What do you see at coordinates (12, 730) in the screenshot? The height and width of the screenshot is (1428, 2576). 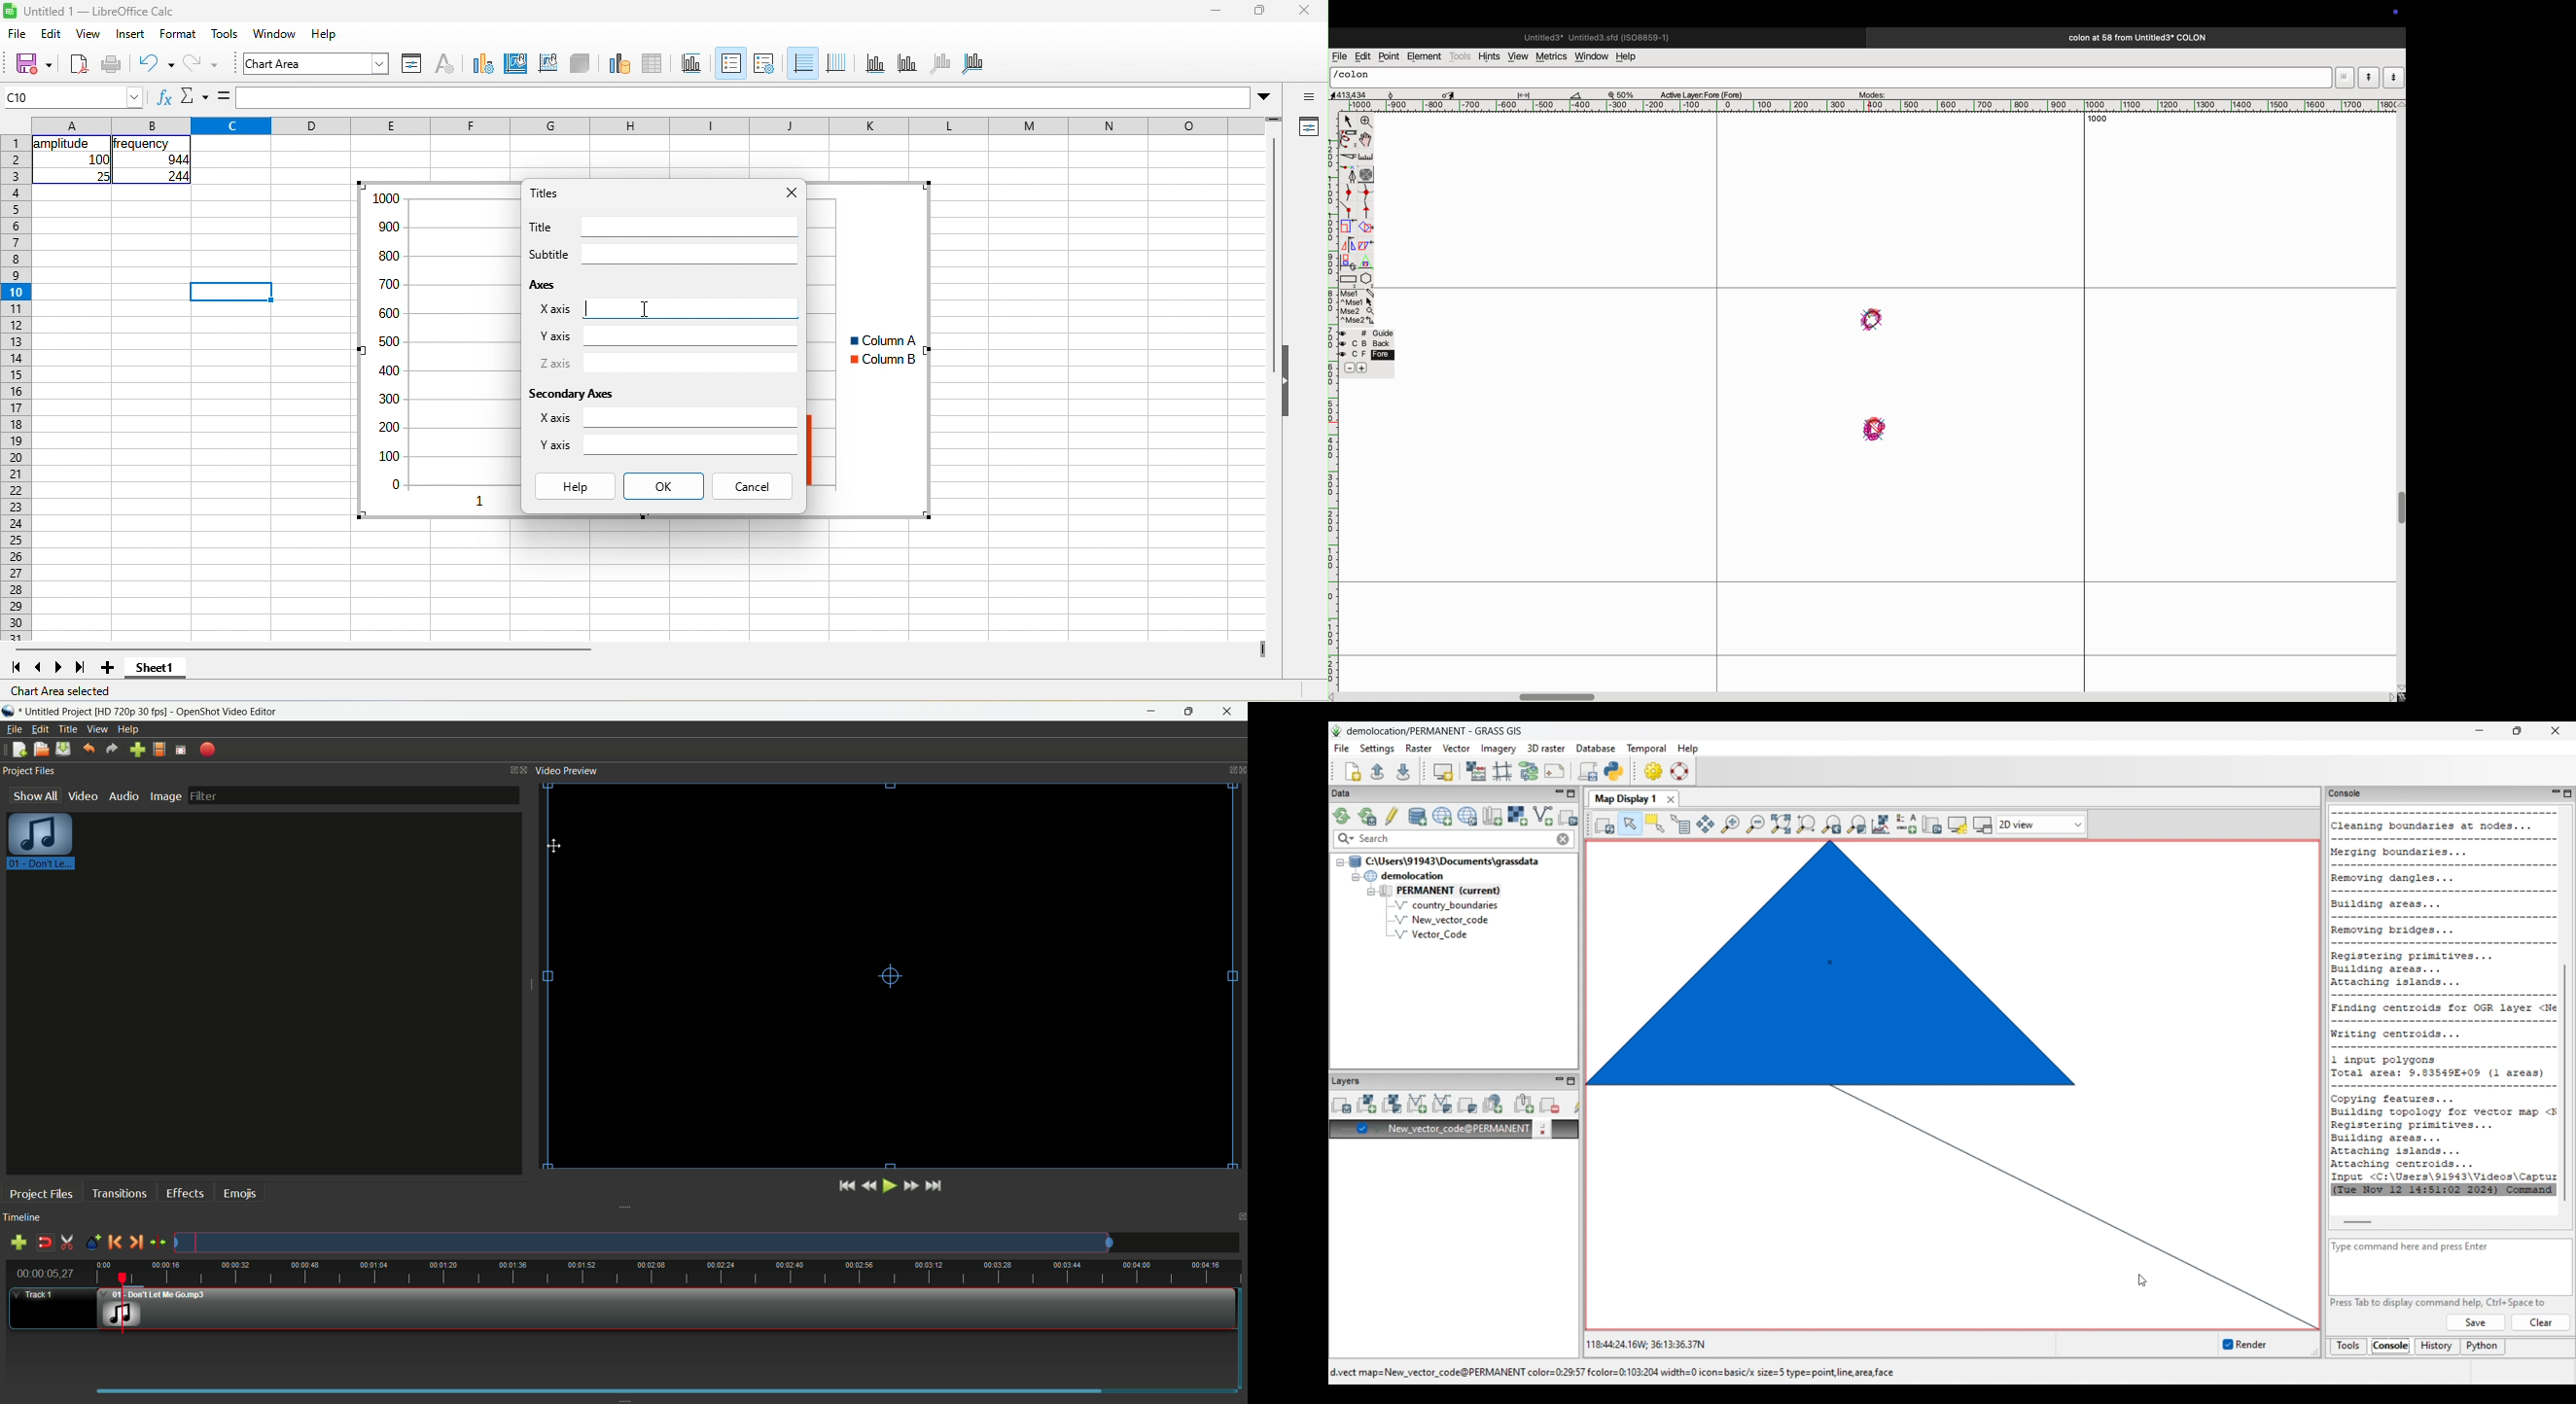 I see `file menu` at bounding box center [12, 730].